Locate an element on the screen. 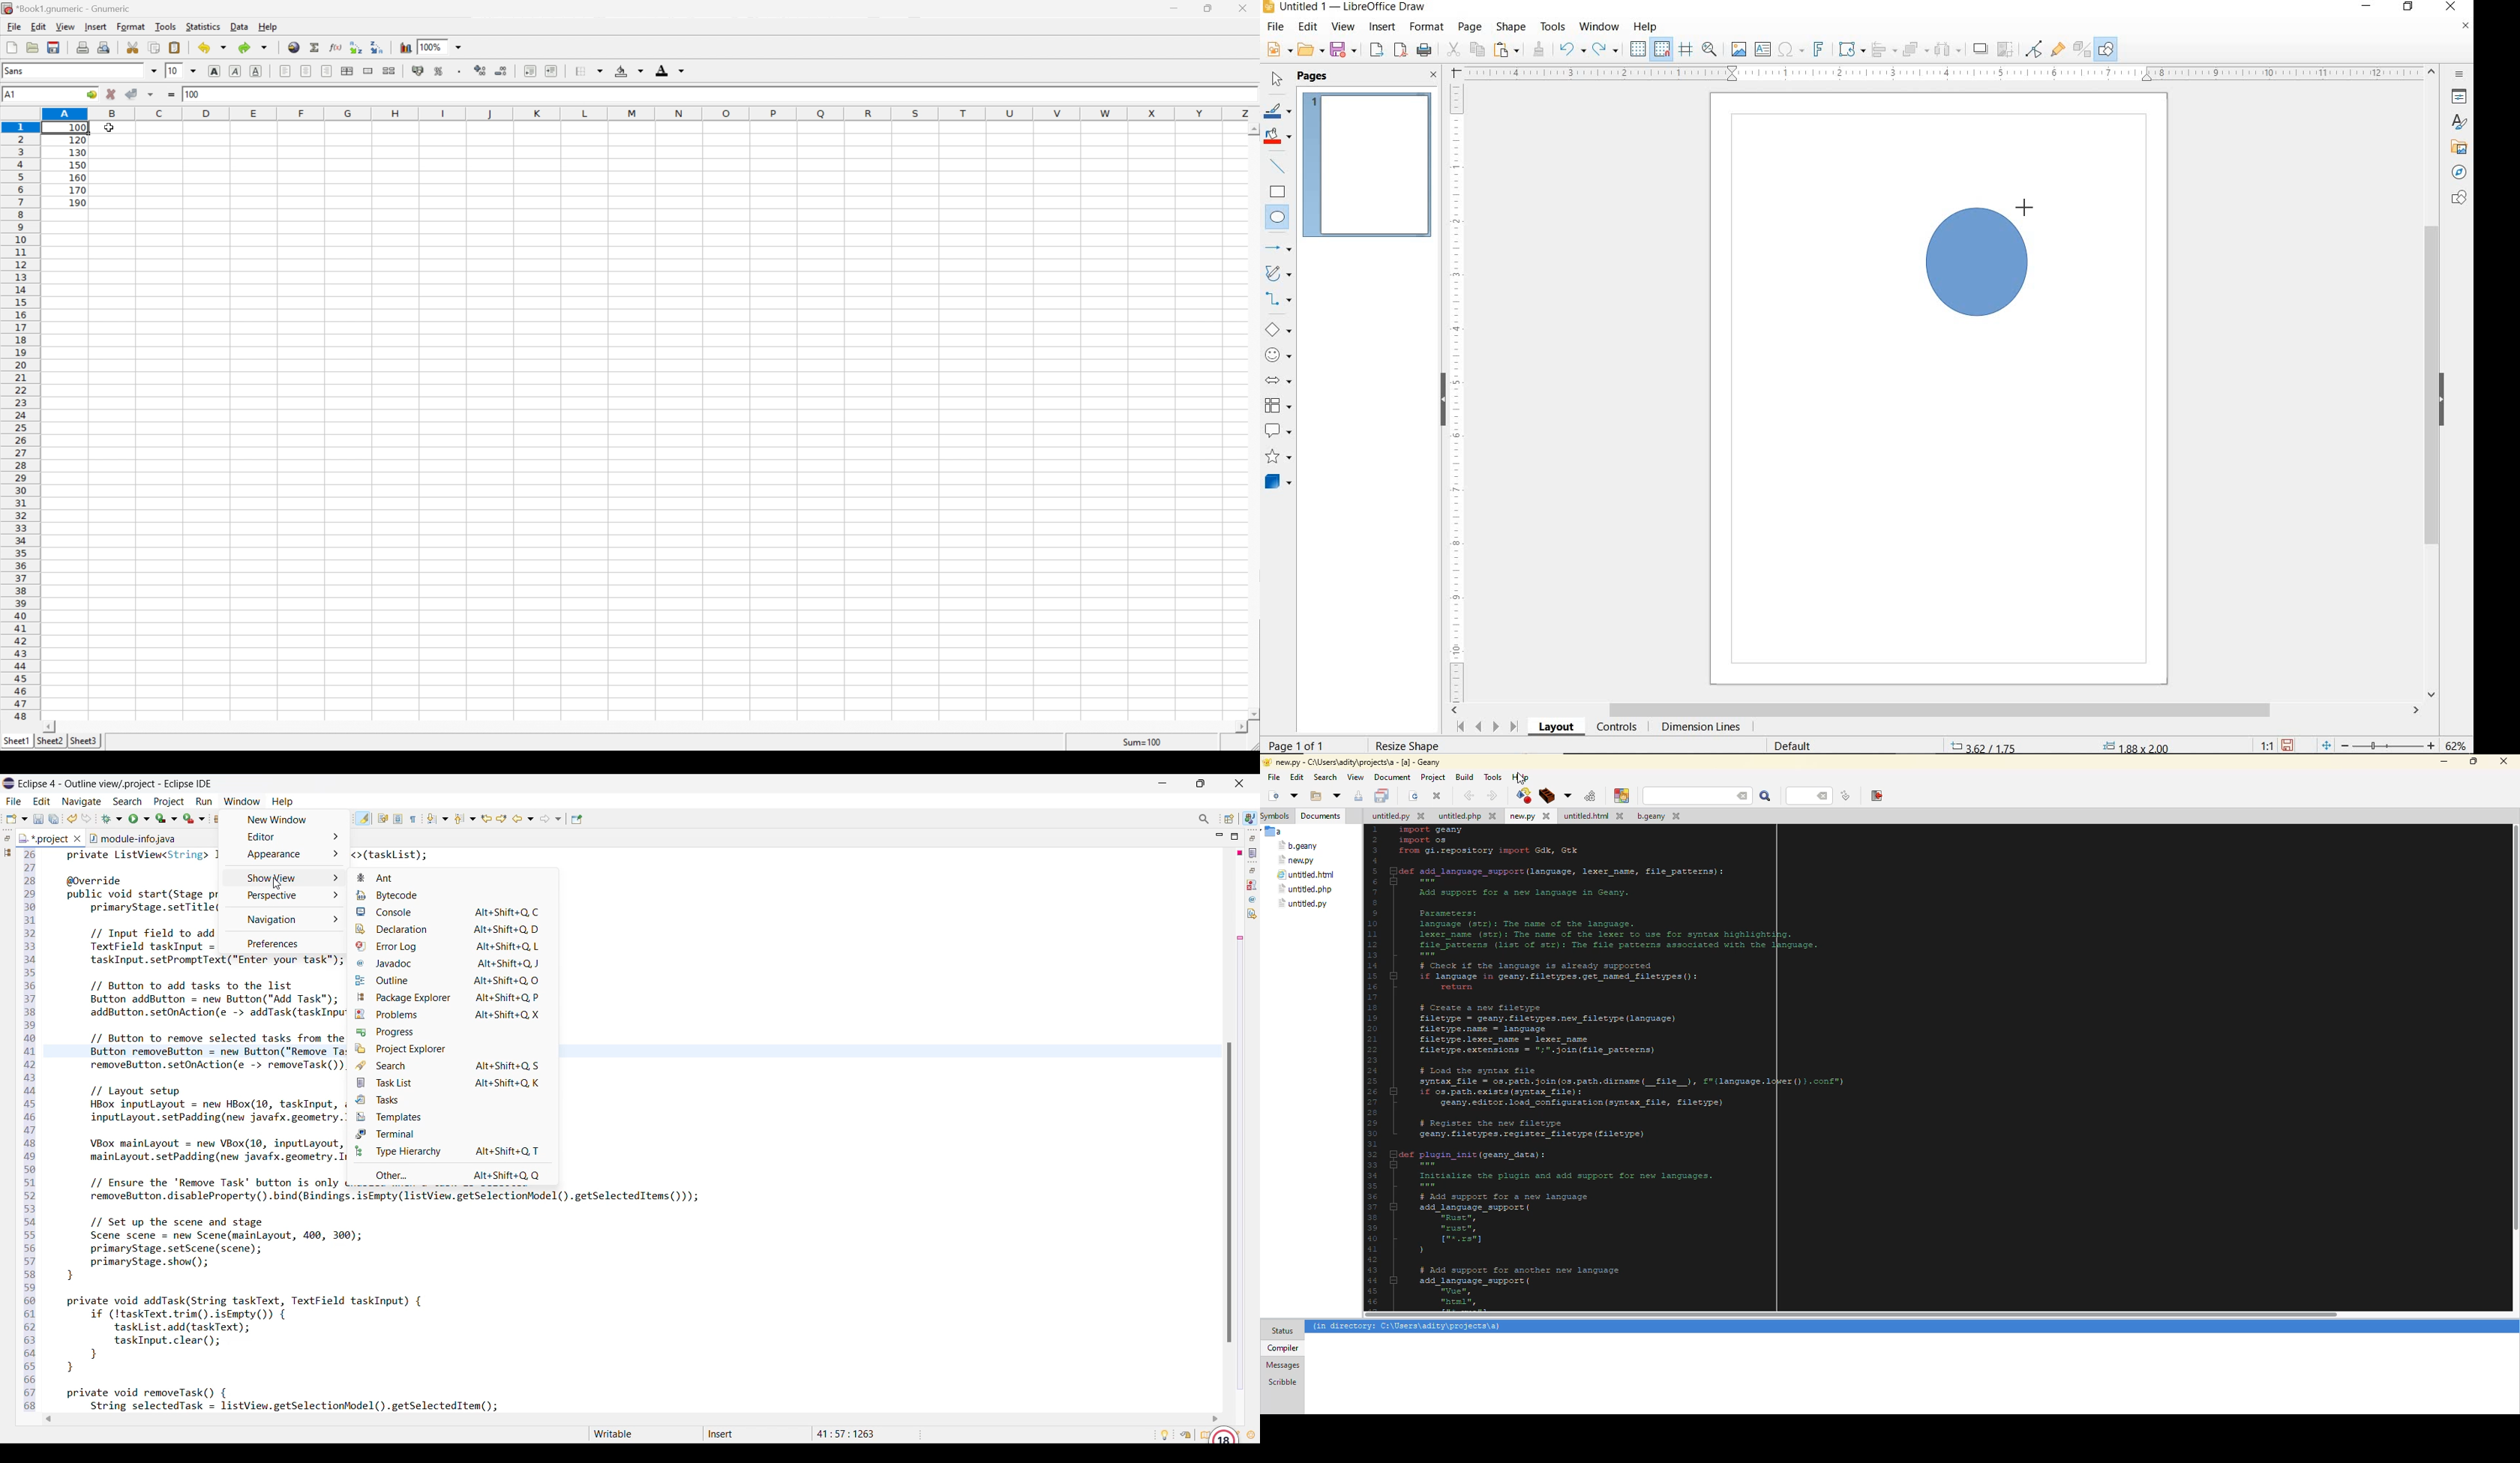 This screenshot has width=2520, height=1484. CURSOR is located at coordinates (1291, 228).